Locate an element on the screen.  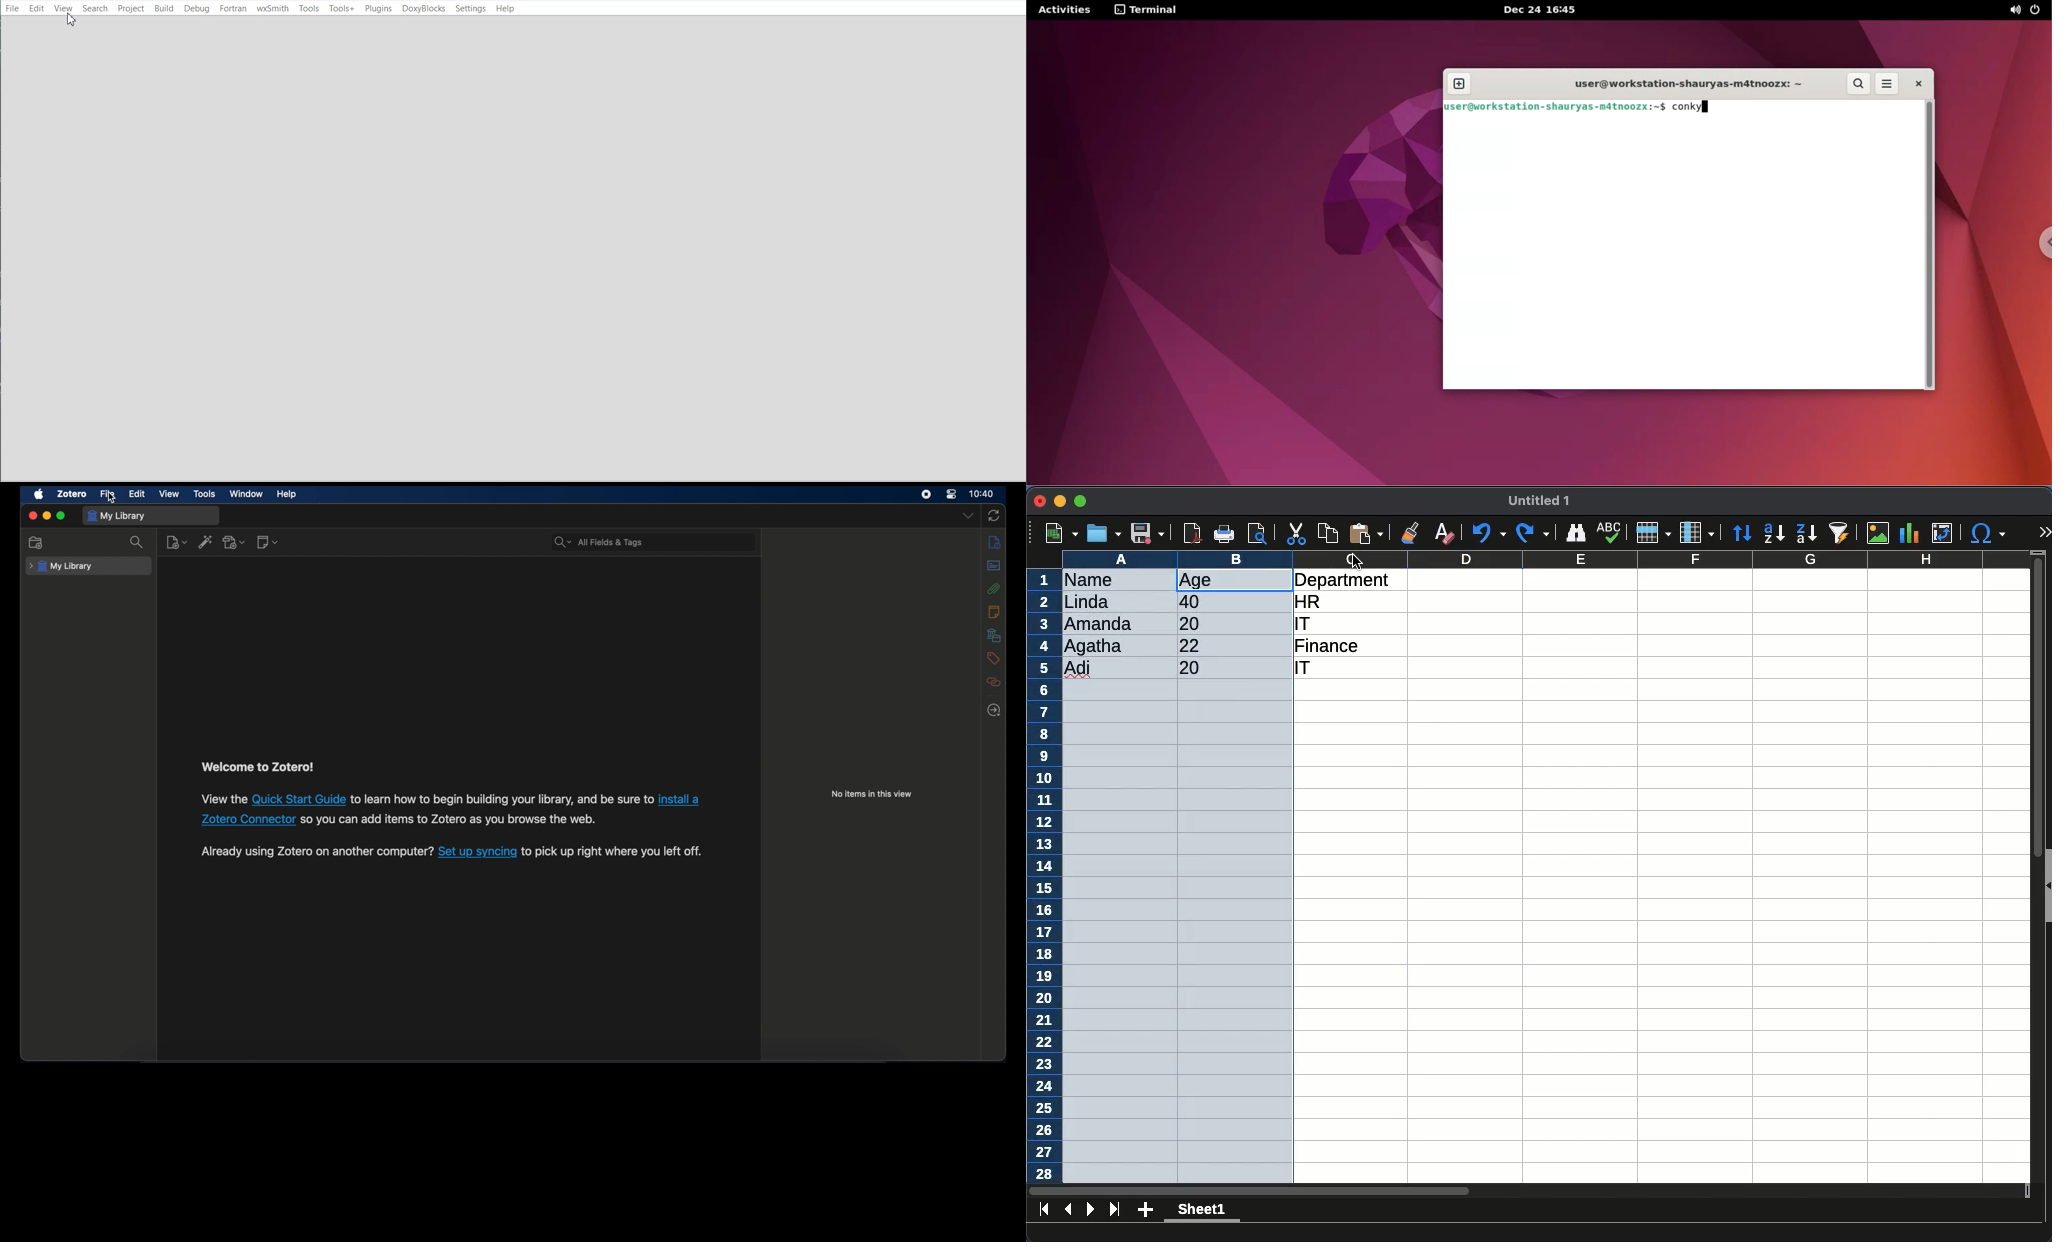
zotero is located at coordinates (71, 493).